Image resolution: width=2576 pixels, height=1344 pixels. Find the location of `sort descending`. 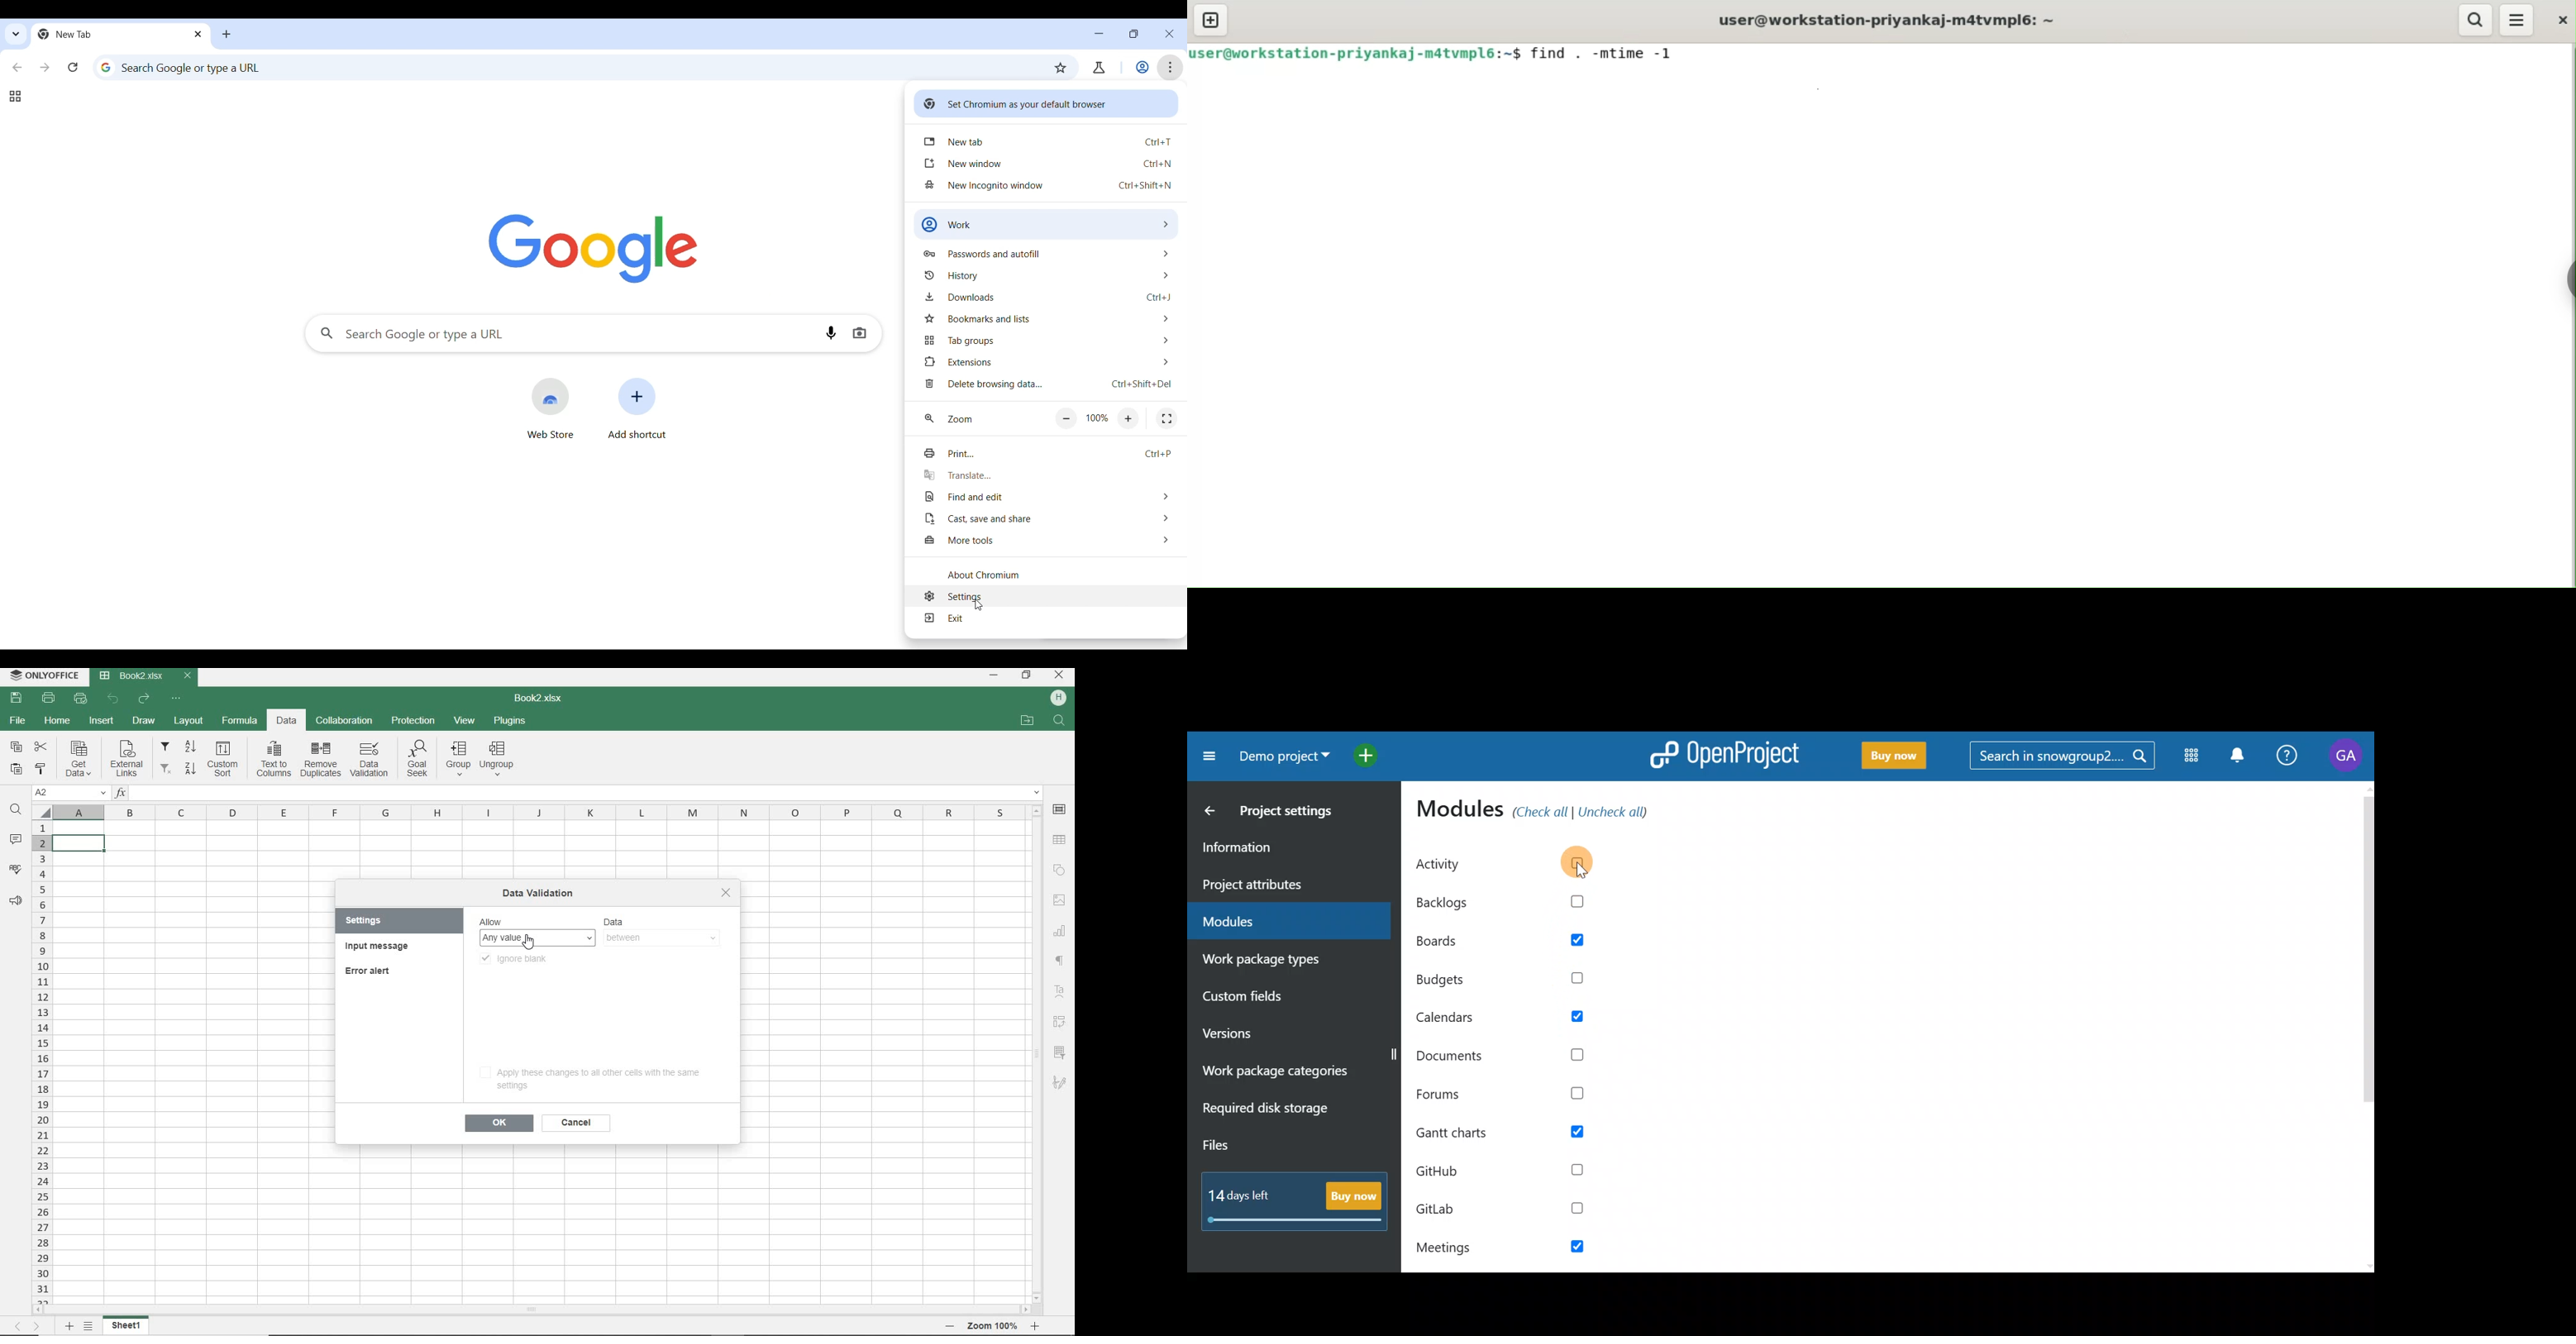

sort descending is located at coordinates (191, 770).